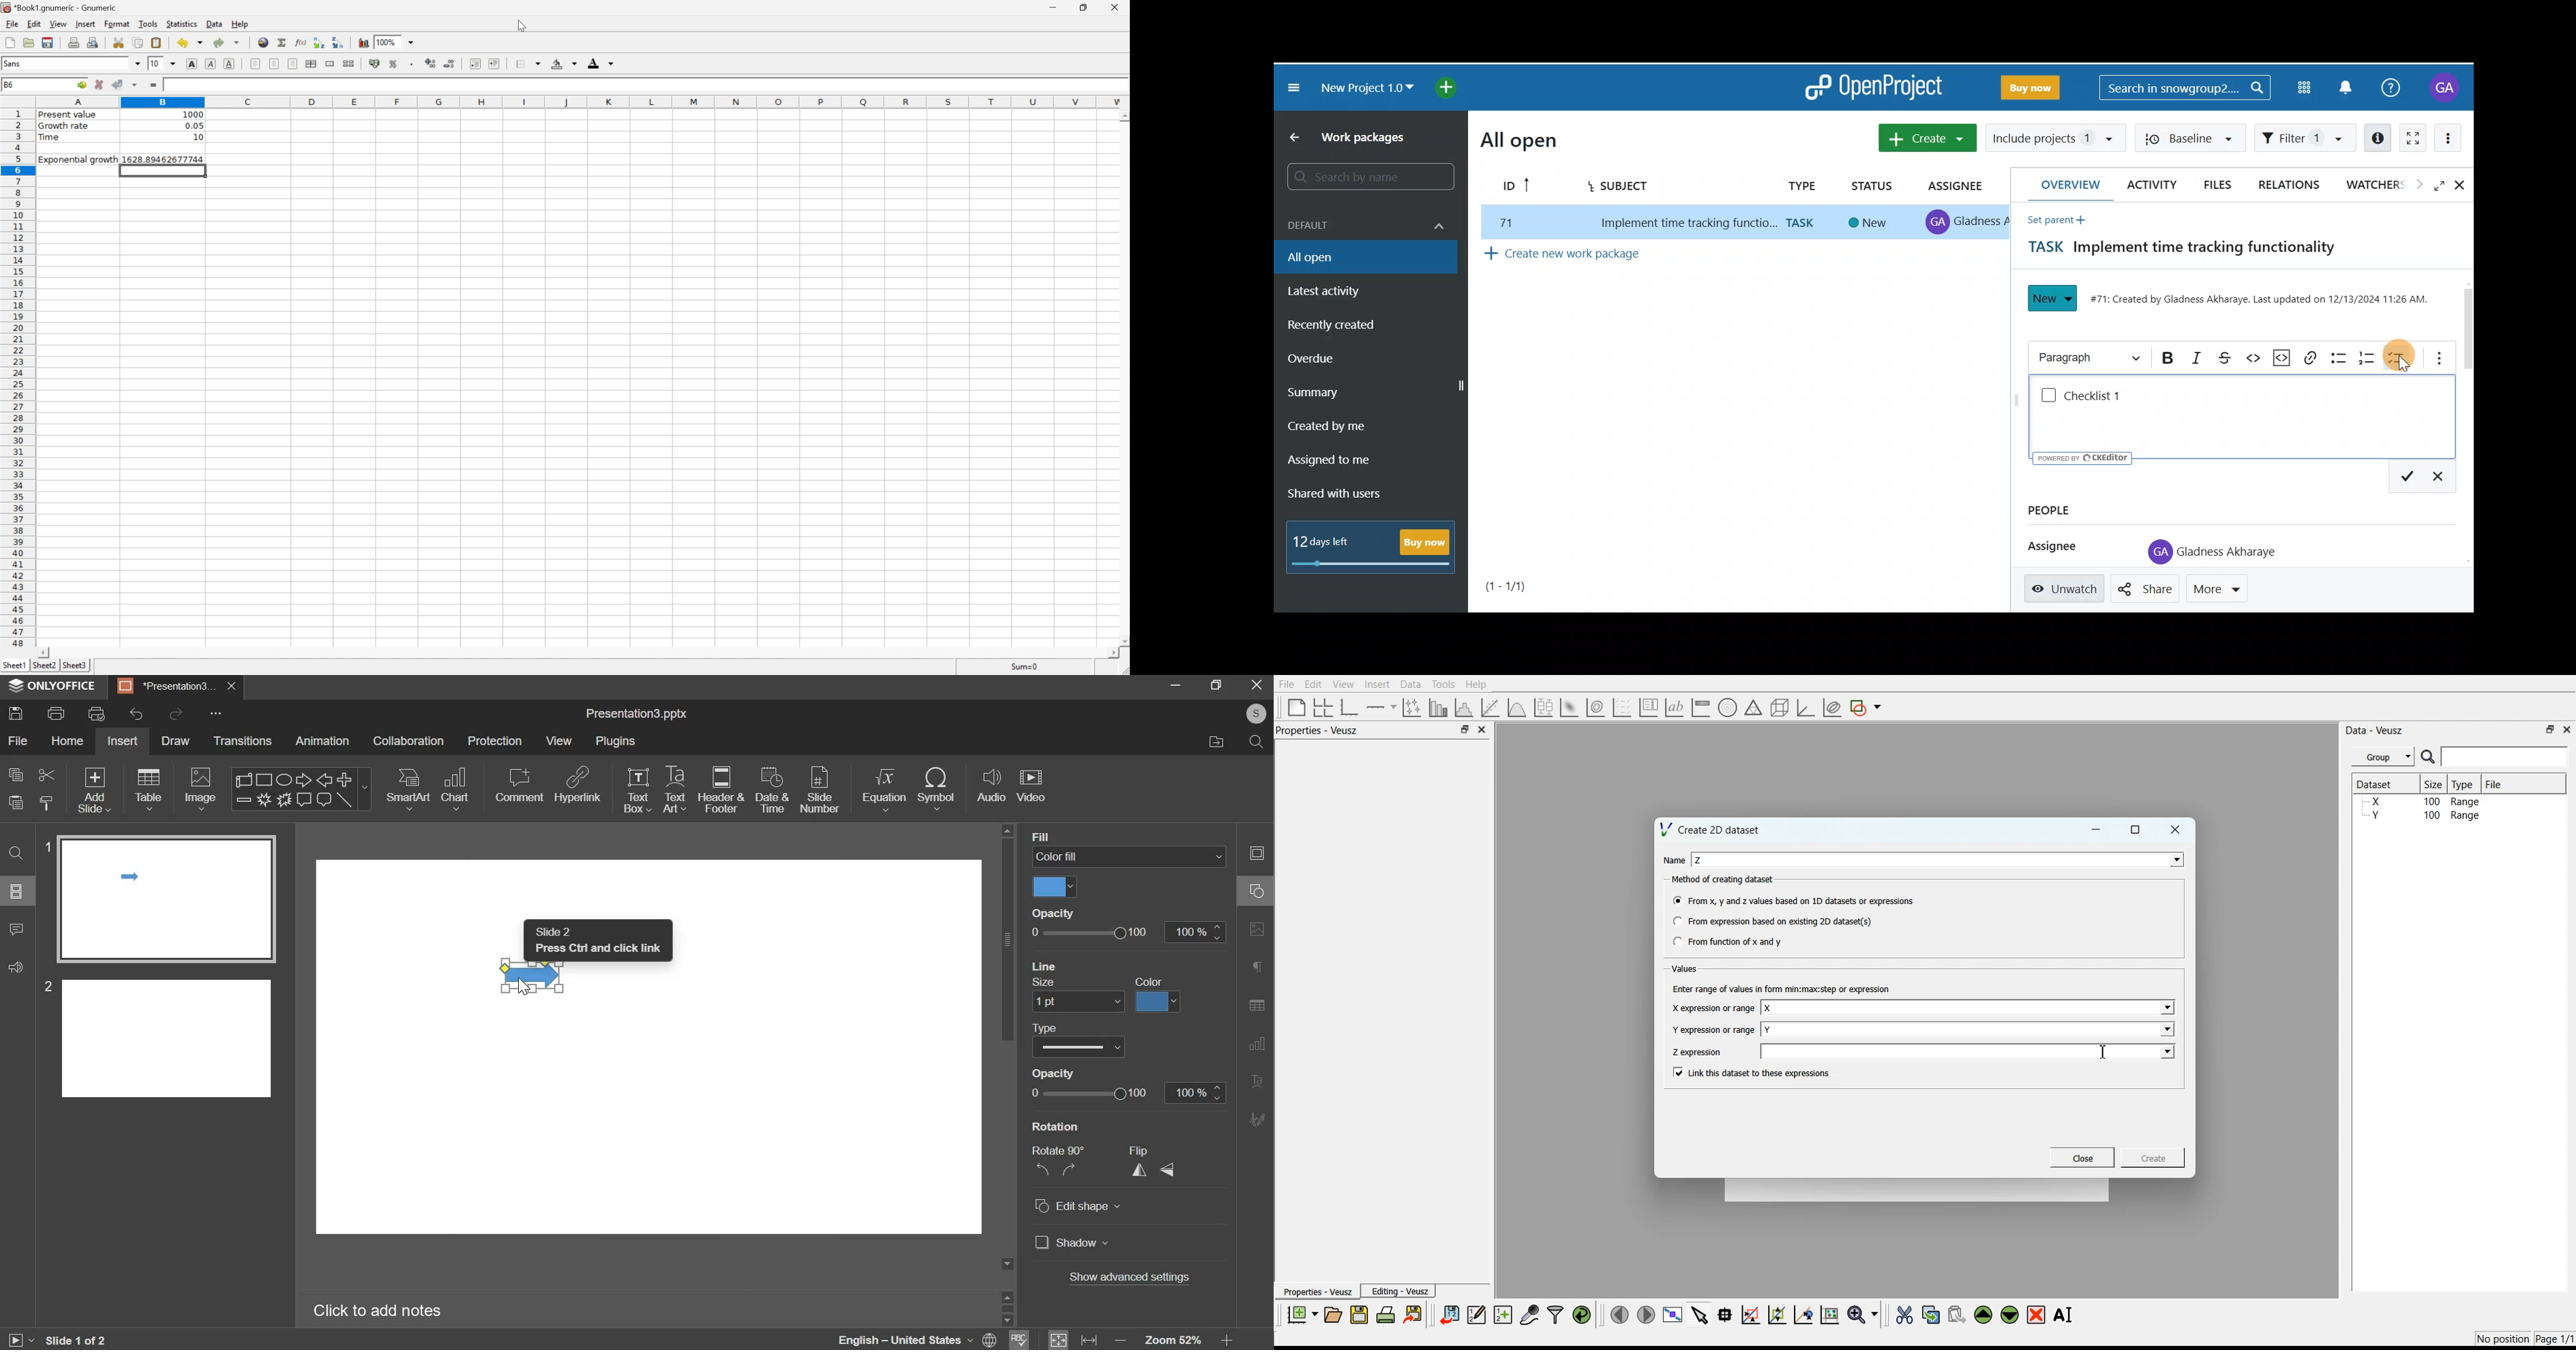 This screenshot has height=1372, width=2576. What do you see at coordinates (1438, 708) in the screenshot?
I see `Plot bar chart` at bounding box center [1438, 708].